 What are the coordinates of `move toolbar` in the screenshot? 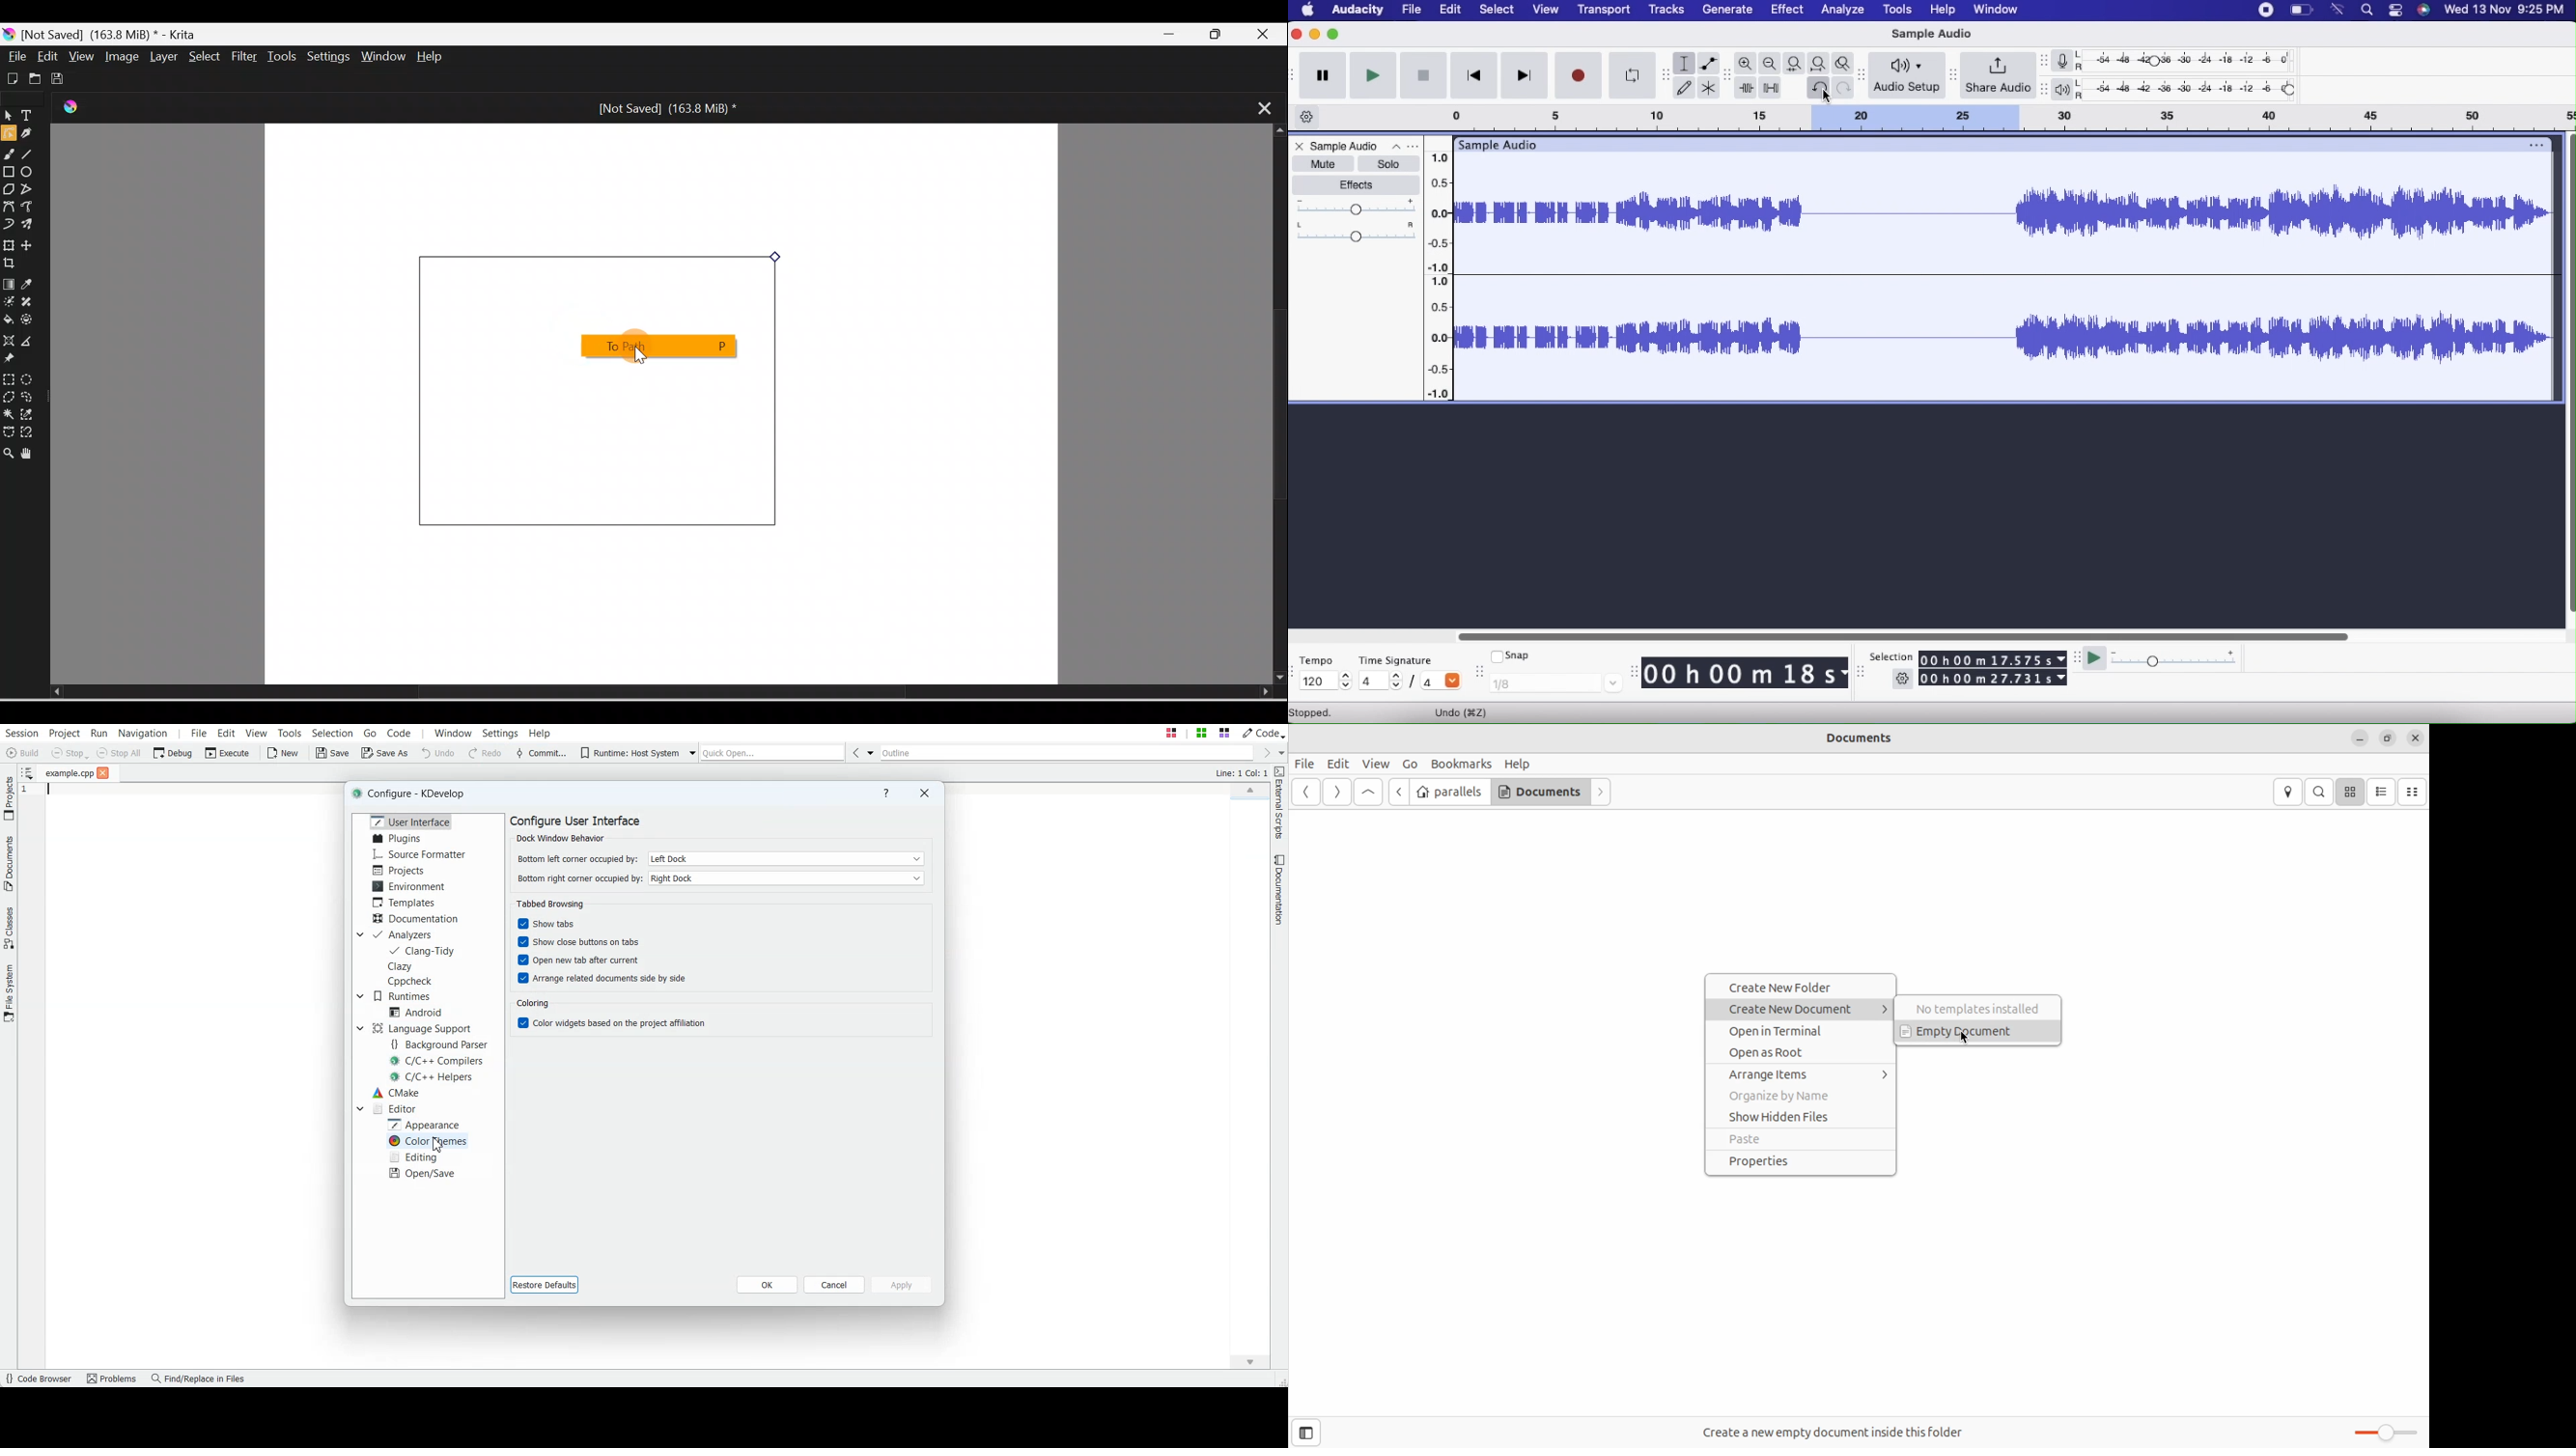 It's located at (2076, 659).